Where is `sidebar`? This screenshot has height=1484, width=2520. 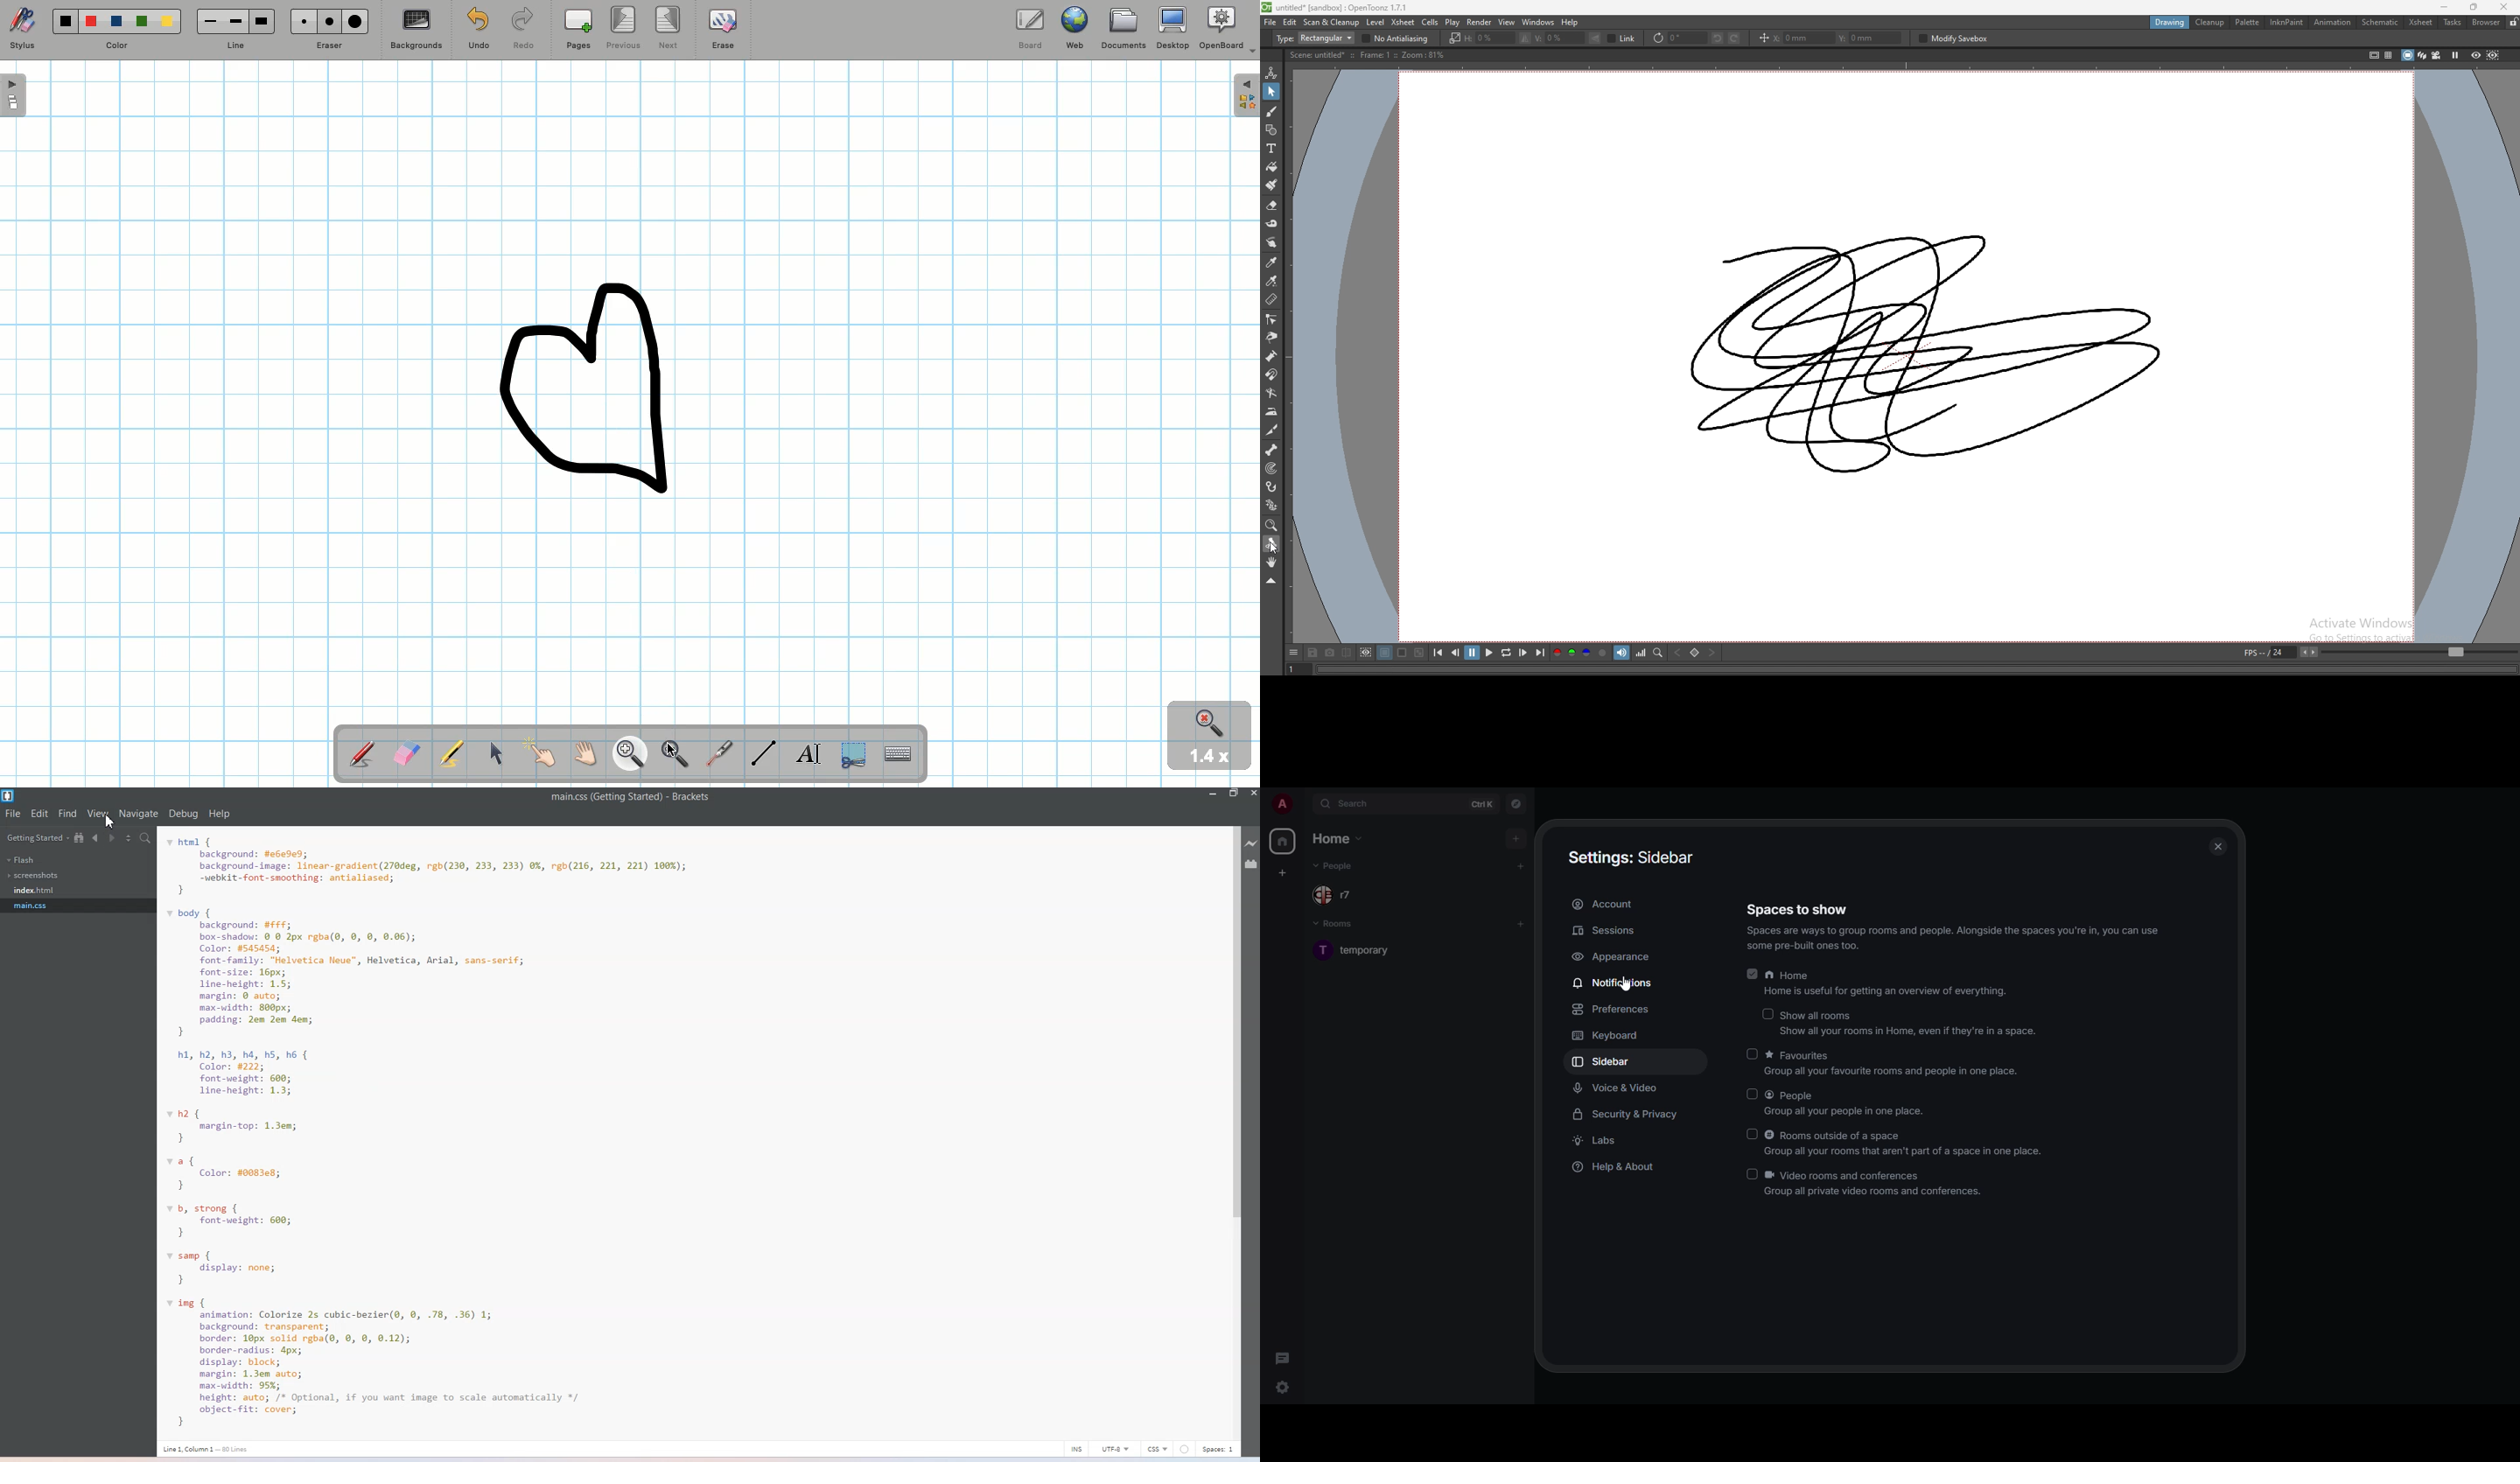 sidebar is located at coordinates (1605, 1062).